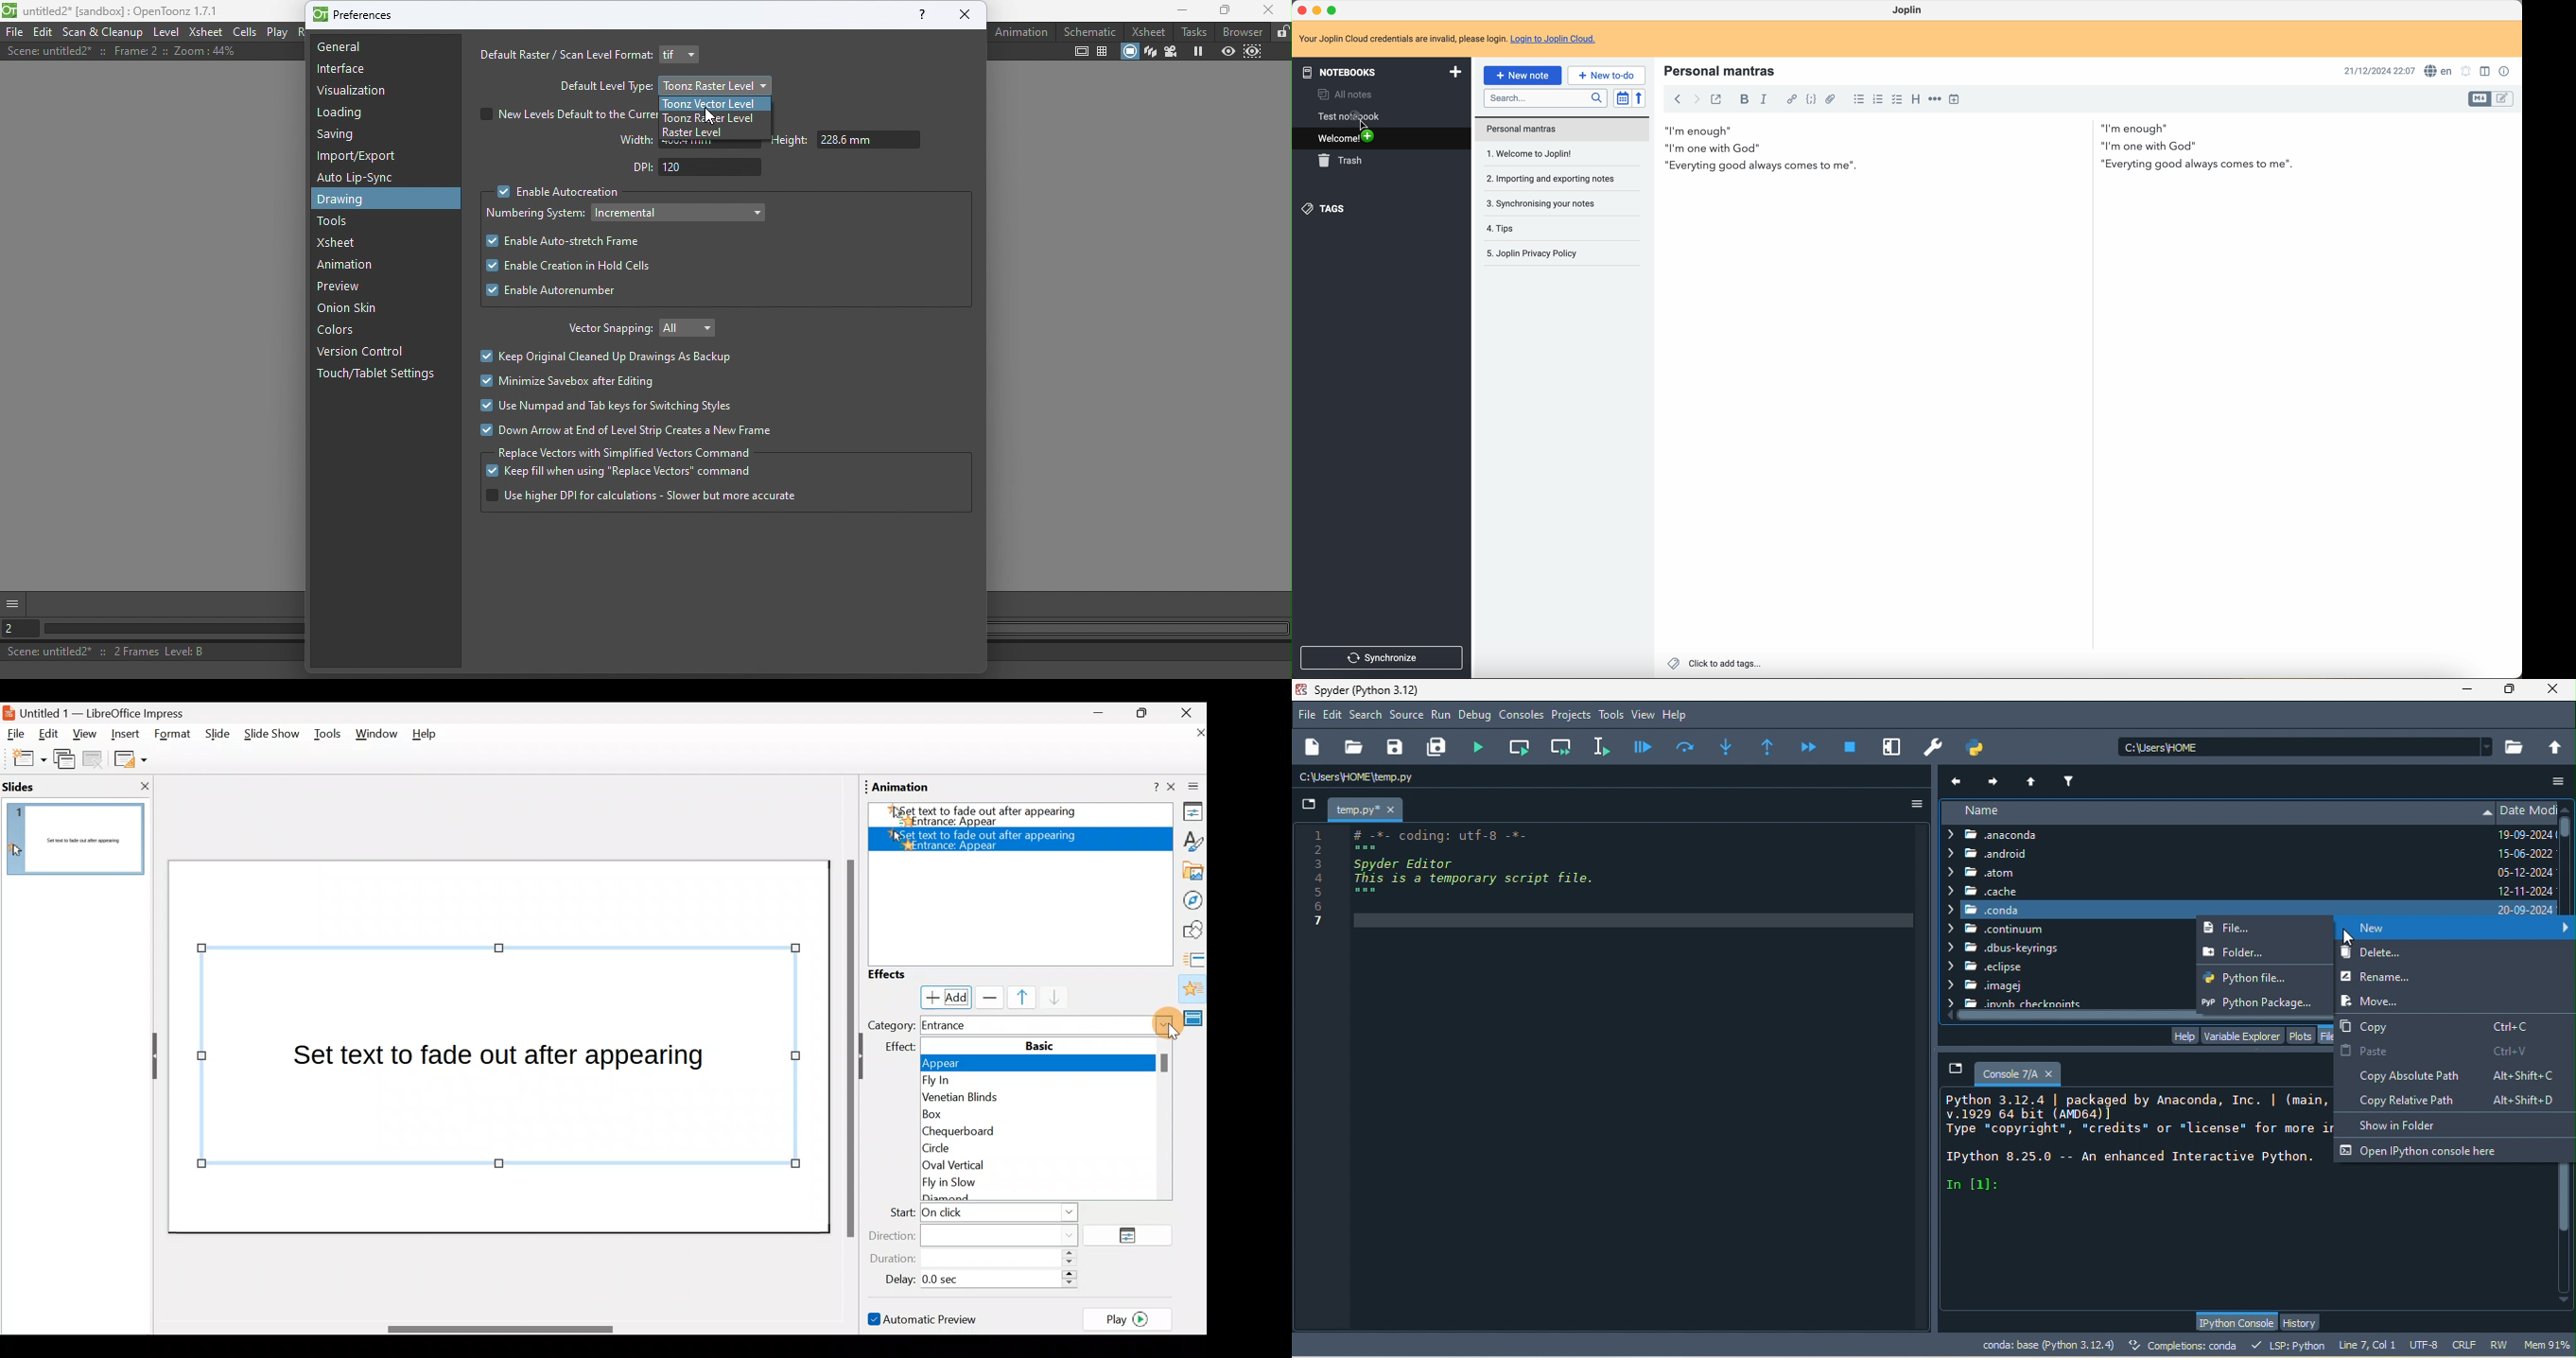 The image size is (2576, 1372). Describe the element at coordinates (2368, 1344) in the screenshot. I see `line 7, col 1` at that location.